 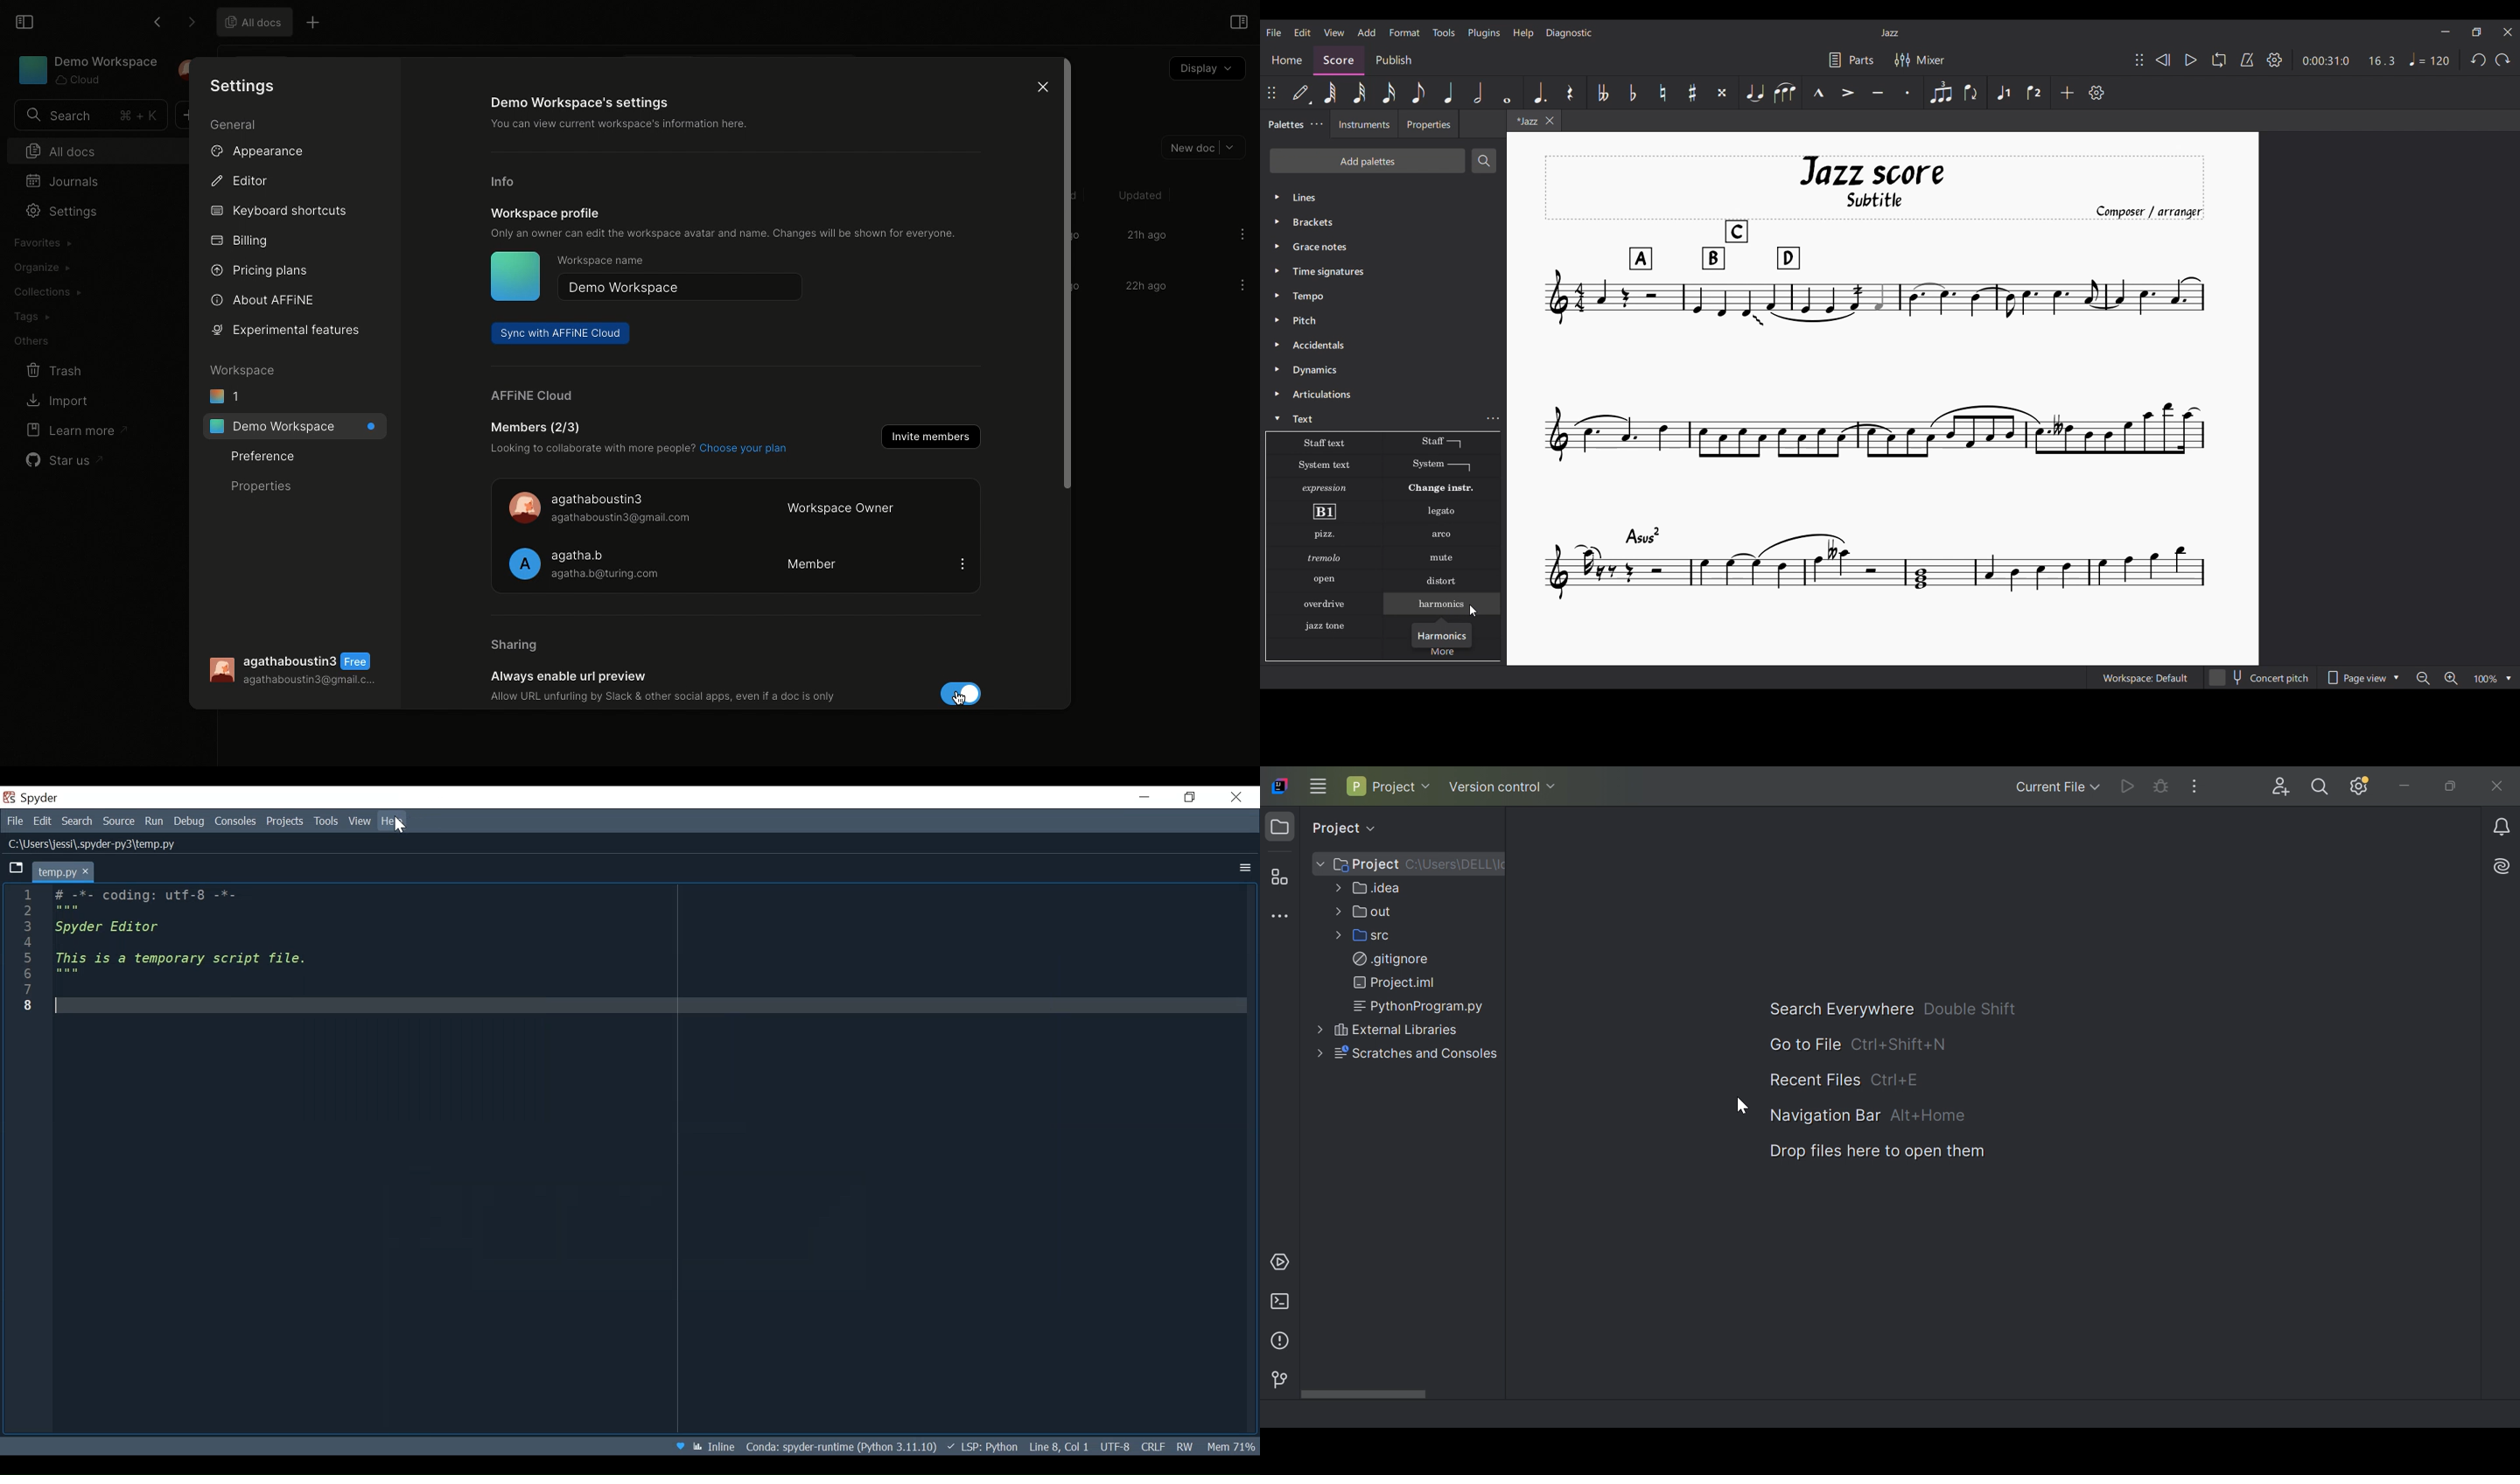 I want to click on 8th note, so click(x=1419, y=93).